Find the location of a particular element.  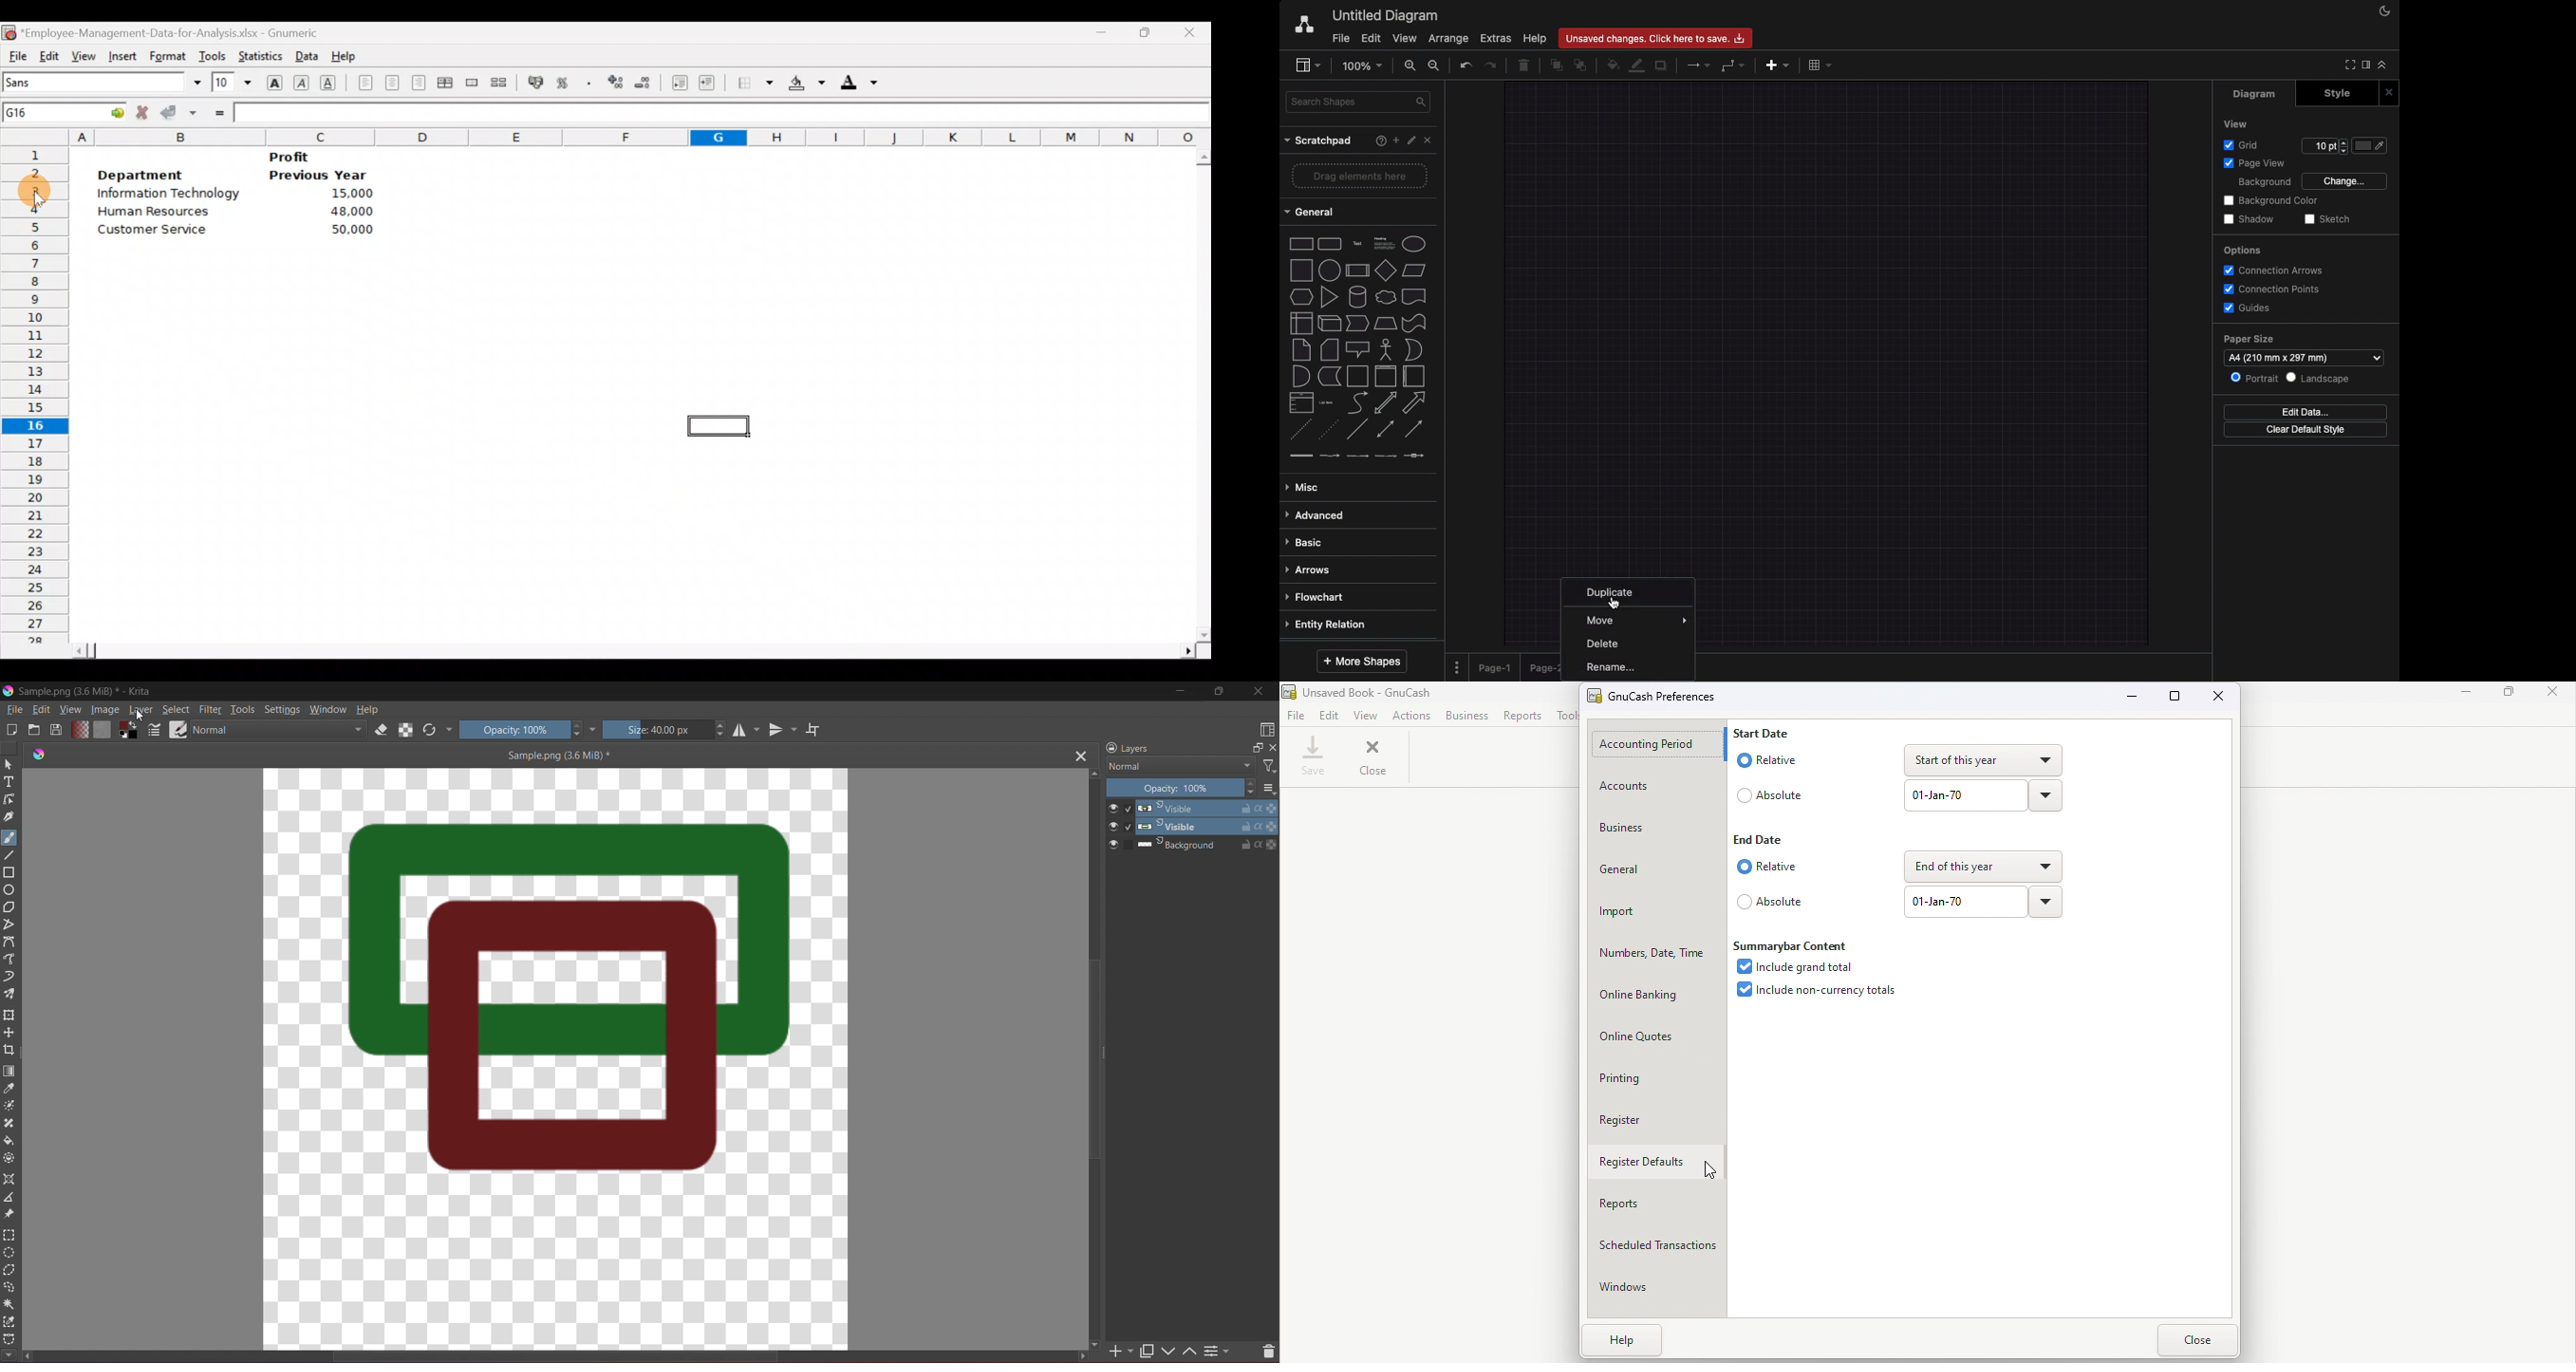

Align right is located at coordinates (421, 83).